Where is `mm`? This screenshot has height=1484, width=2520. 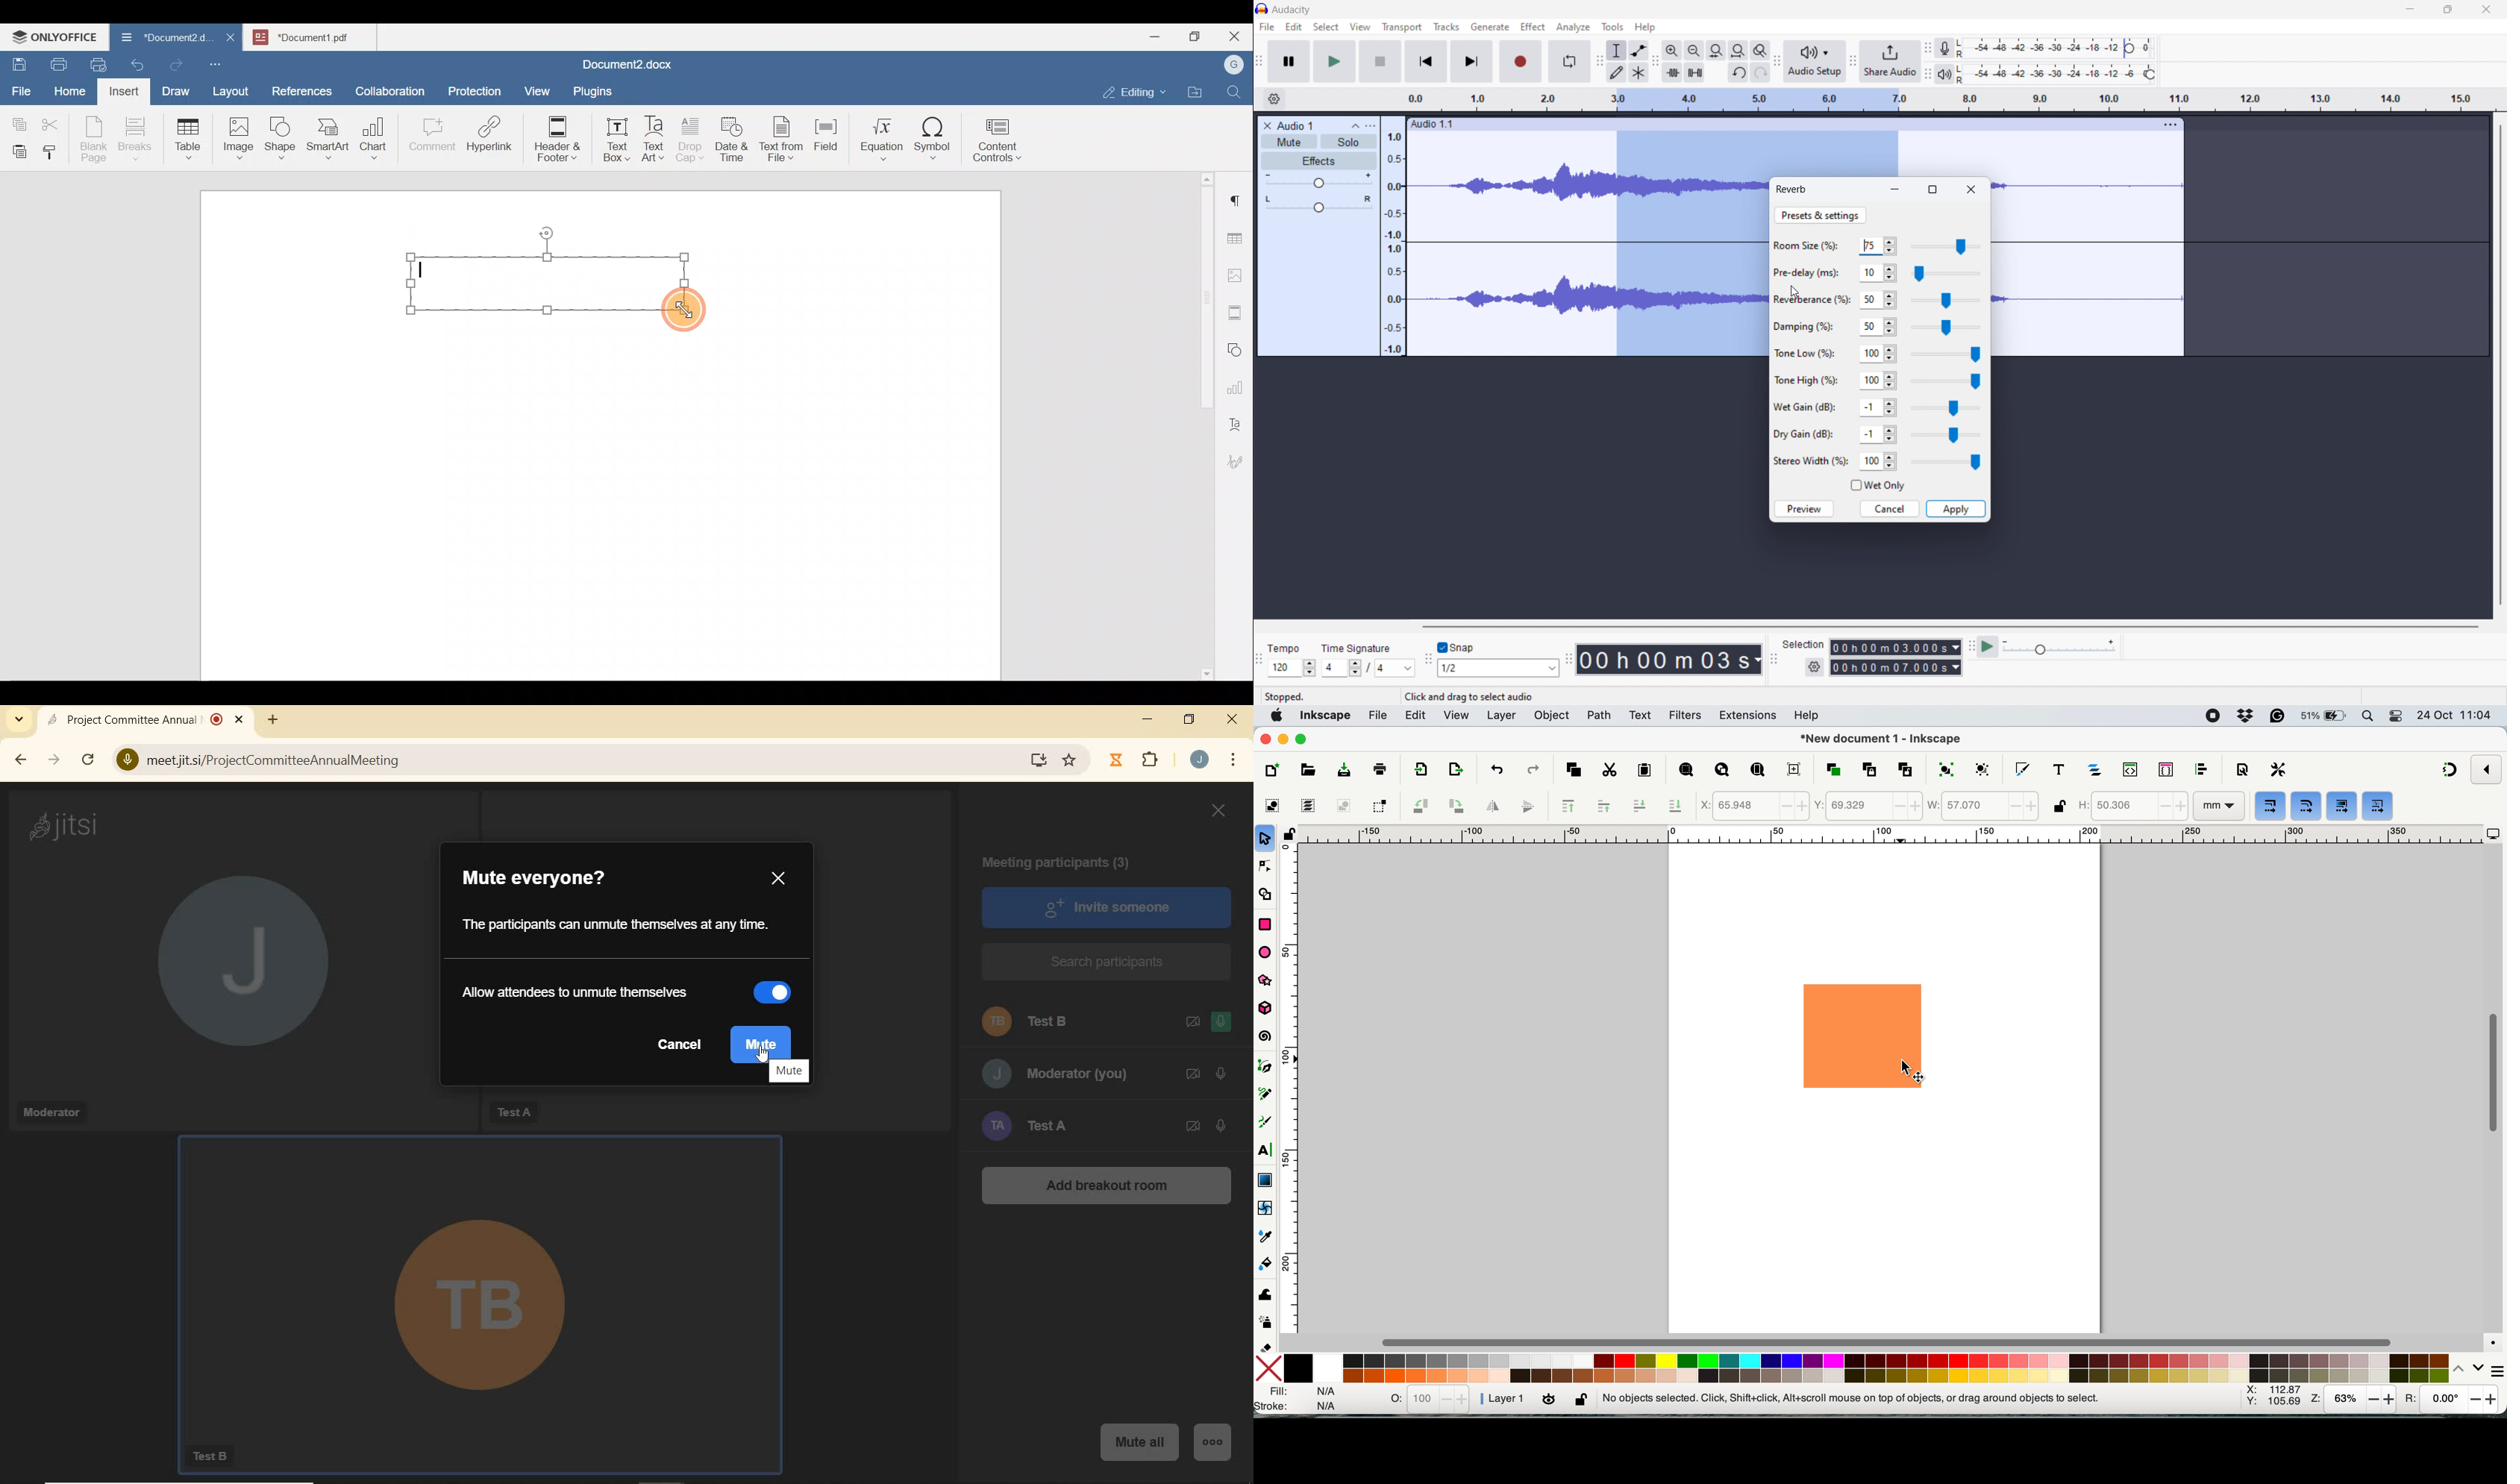
mm is located at coordinates (2218, 806).